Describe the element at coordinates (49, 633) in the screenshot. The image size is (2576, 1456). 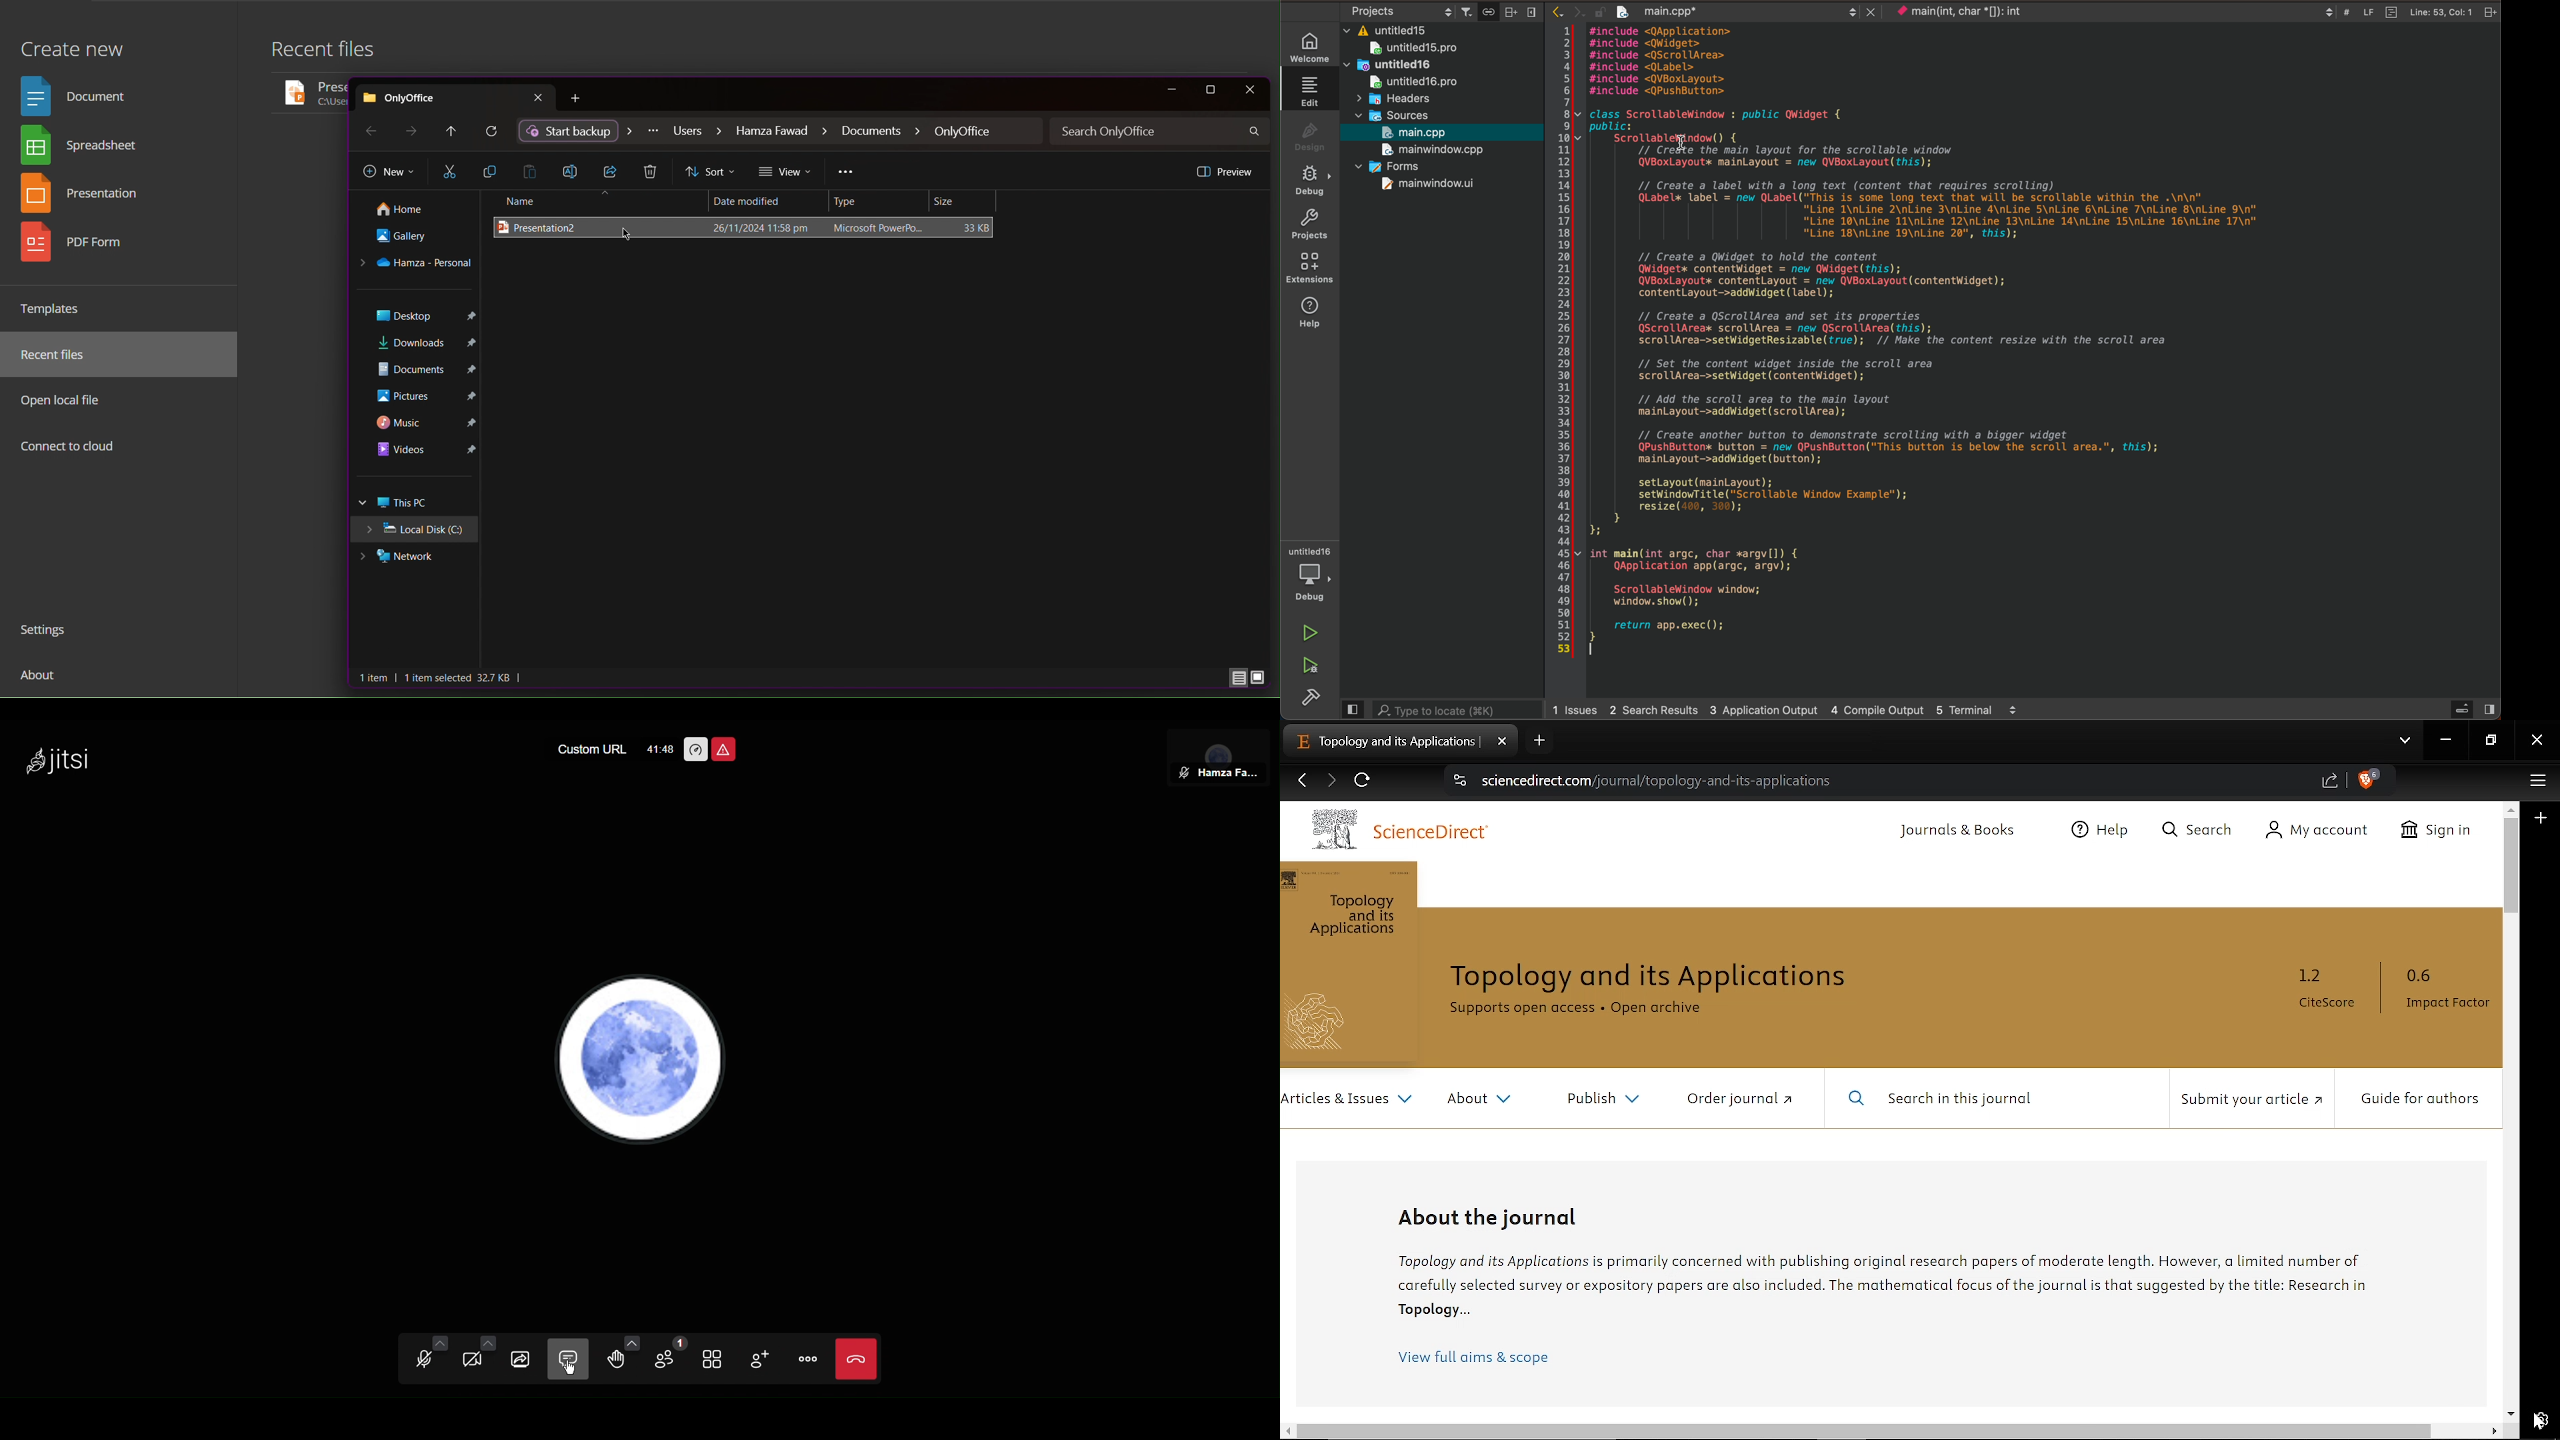
I see `Settings` at that location.